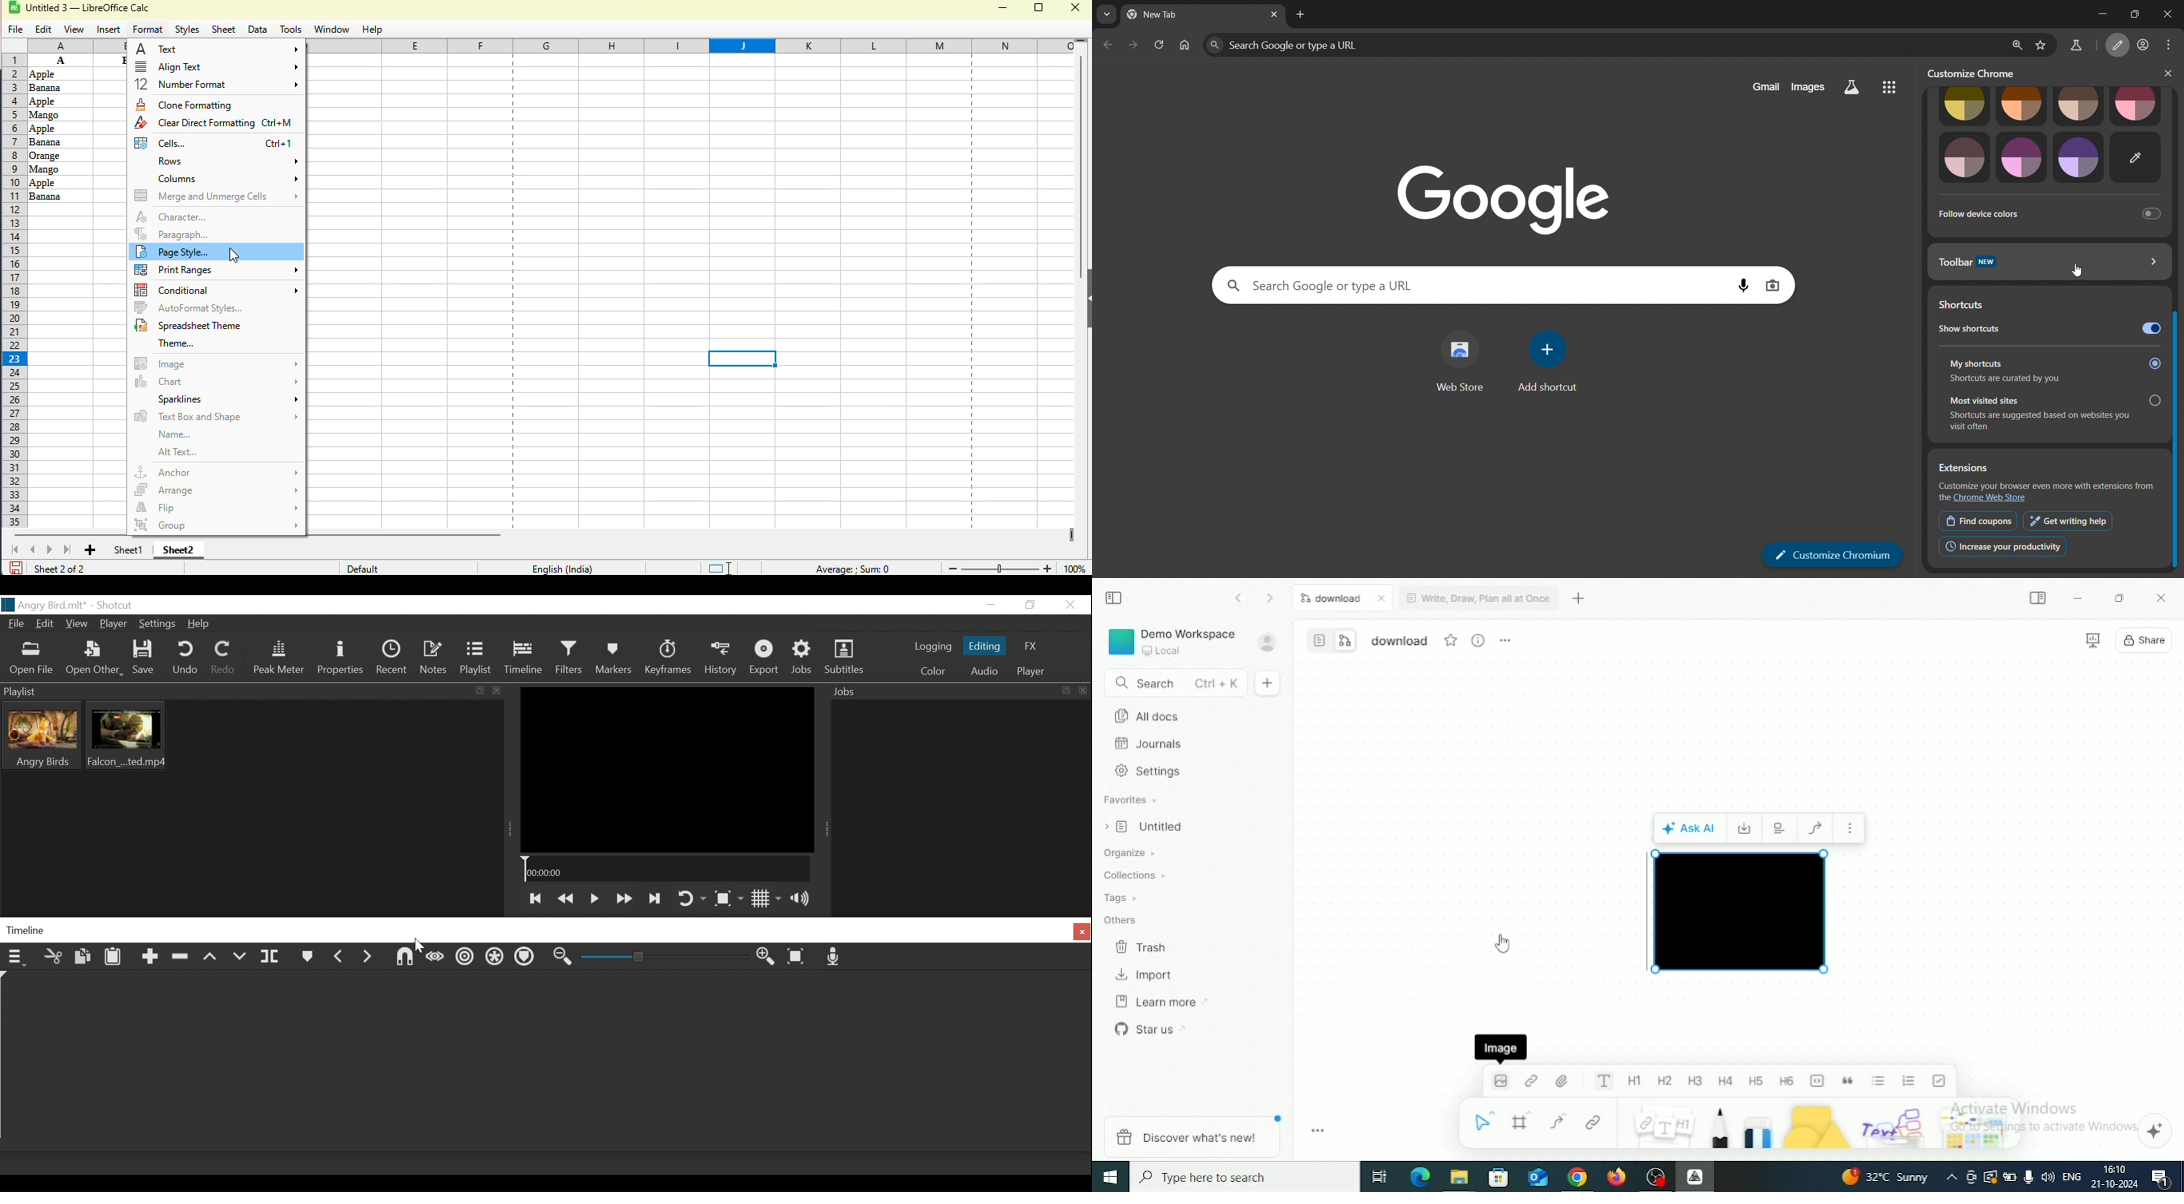 The width and height of the screenshot is (2184, 1204). I want to click on Ripple Delete, so click(180, 960).